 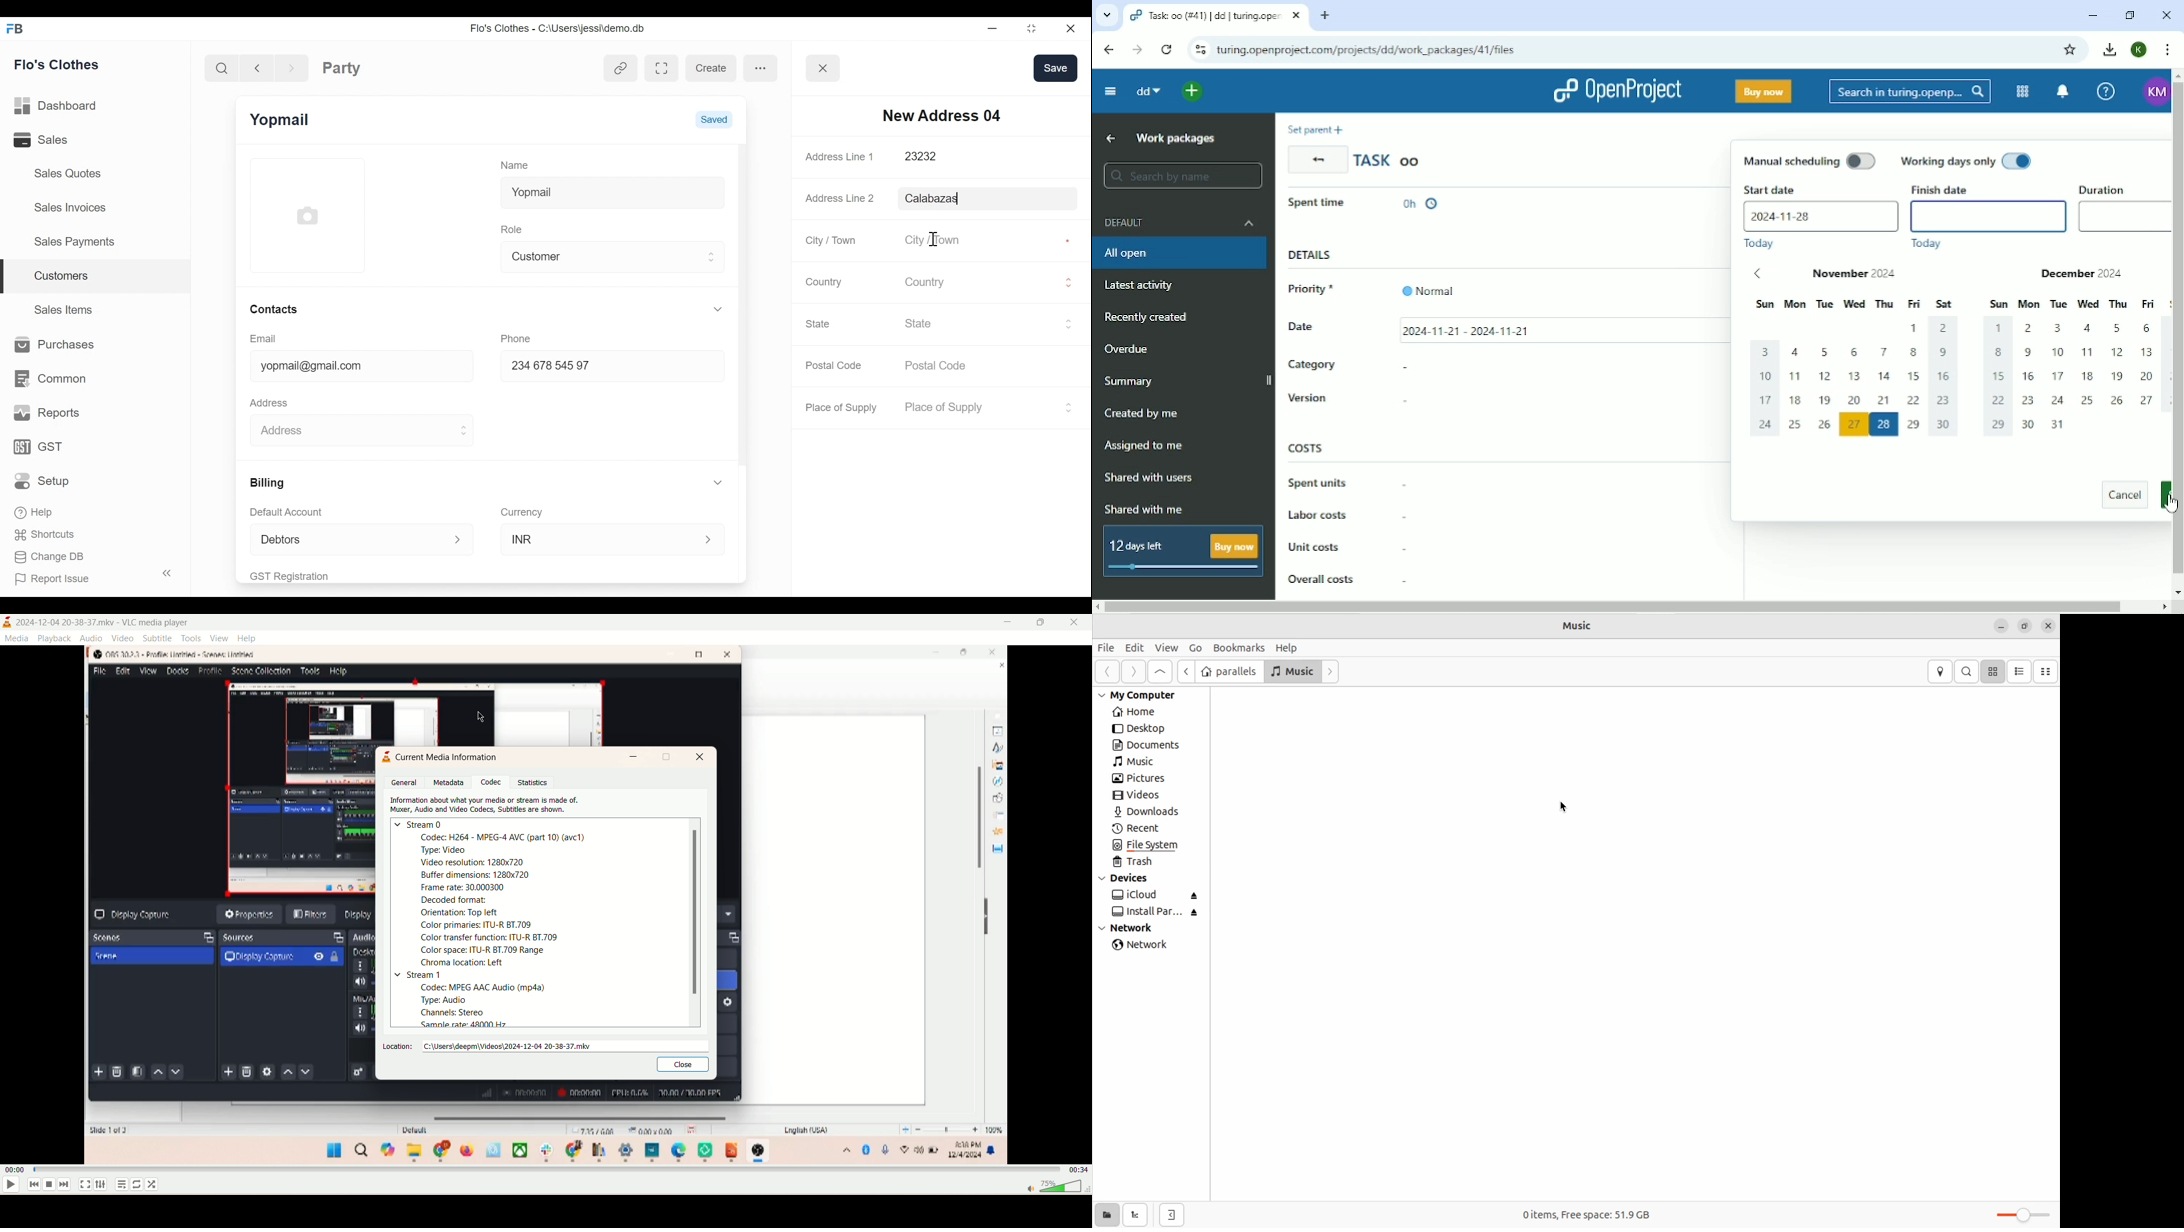 What do you see at coordinates (1143, 828) in the screenshot?
I see `recent` at bounding box center [1143, 828].